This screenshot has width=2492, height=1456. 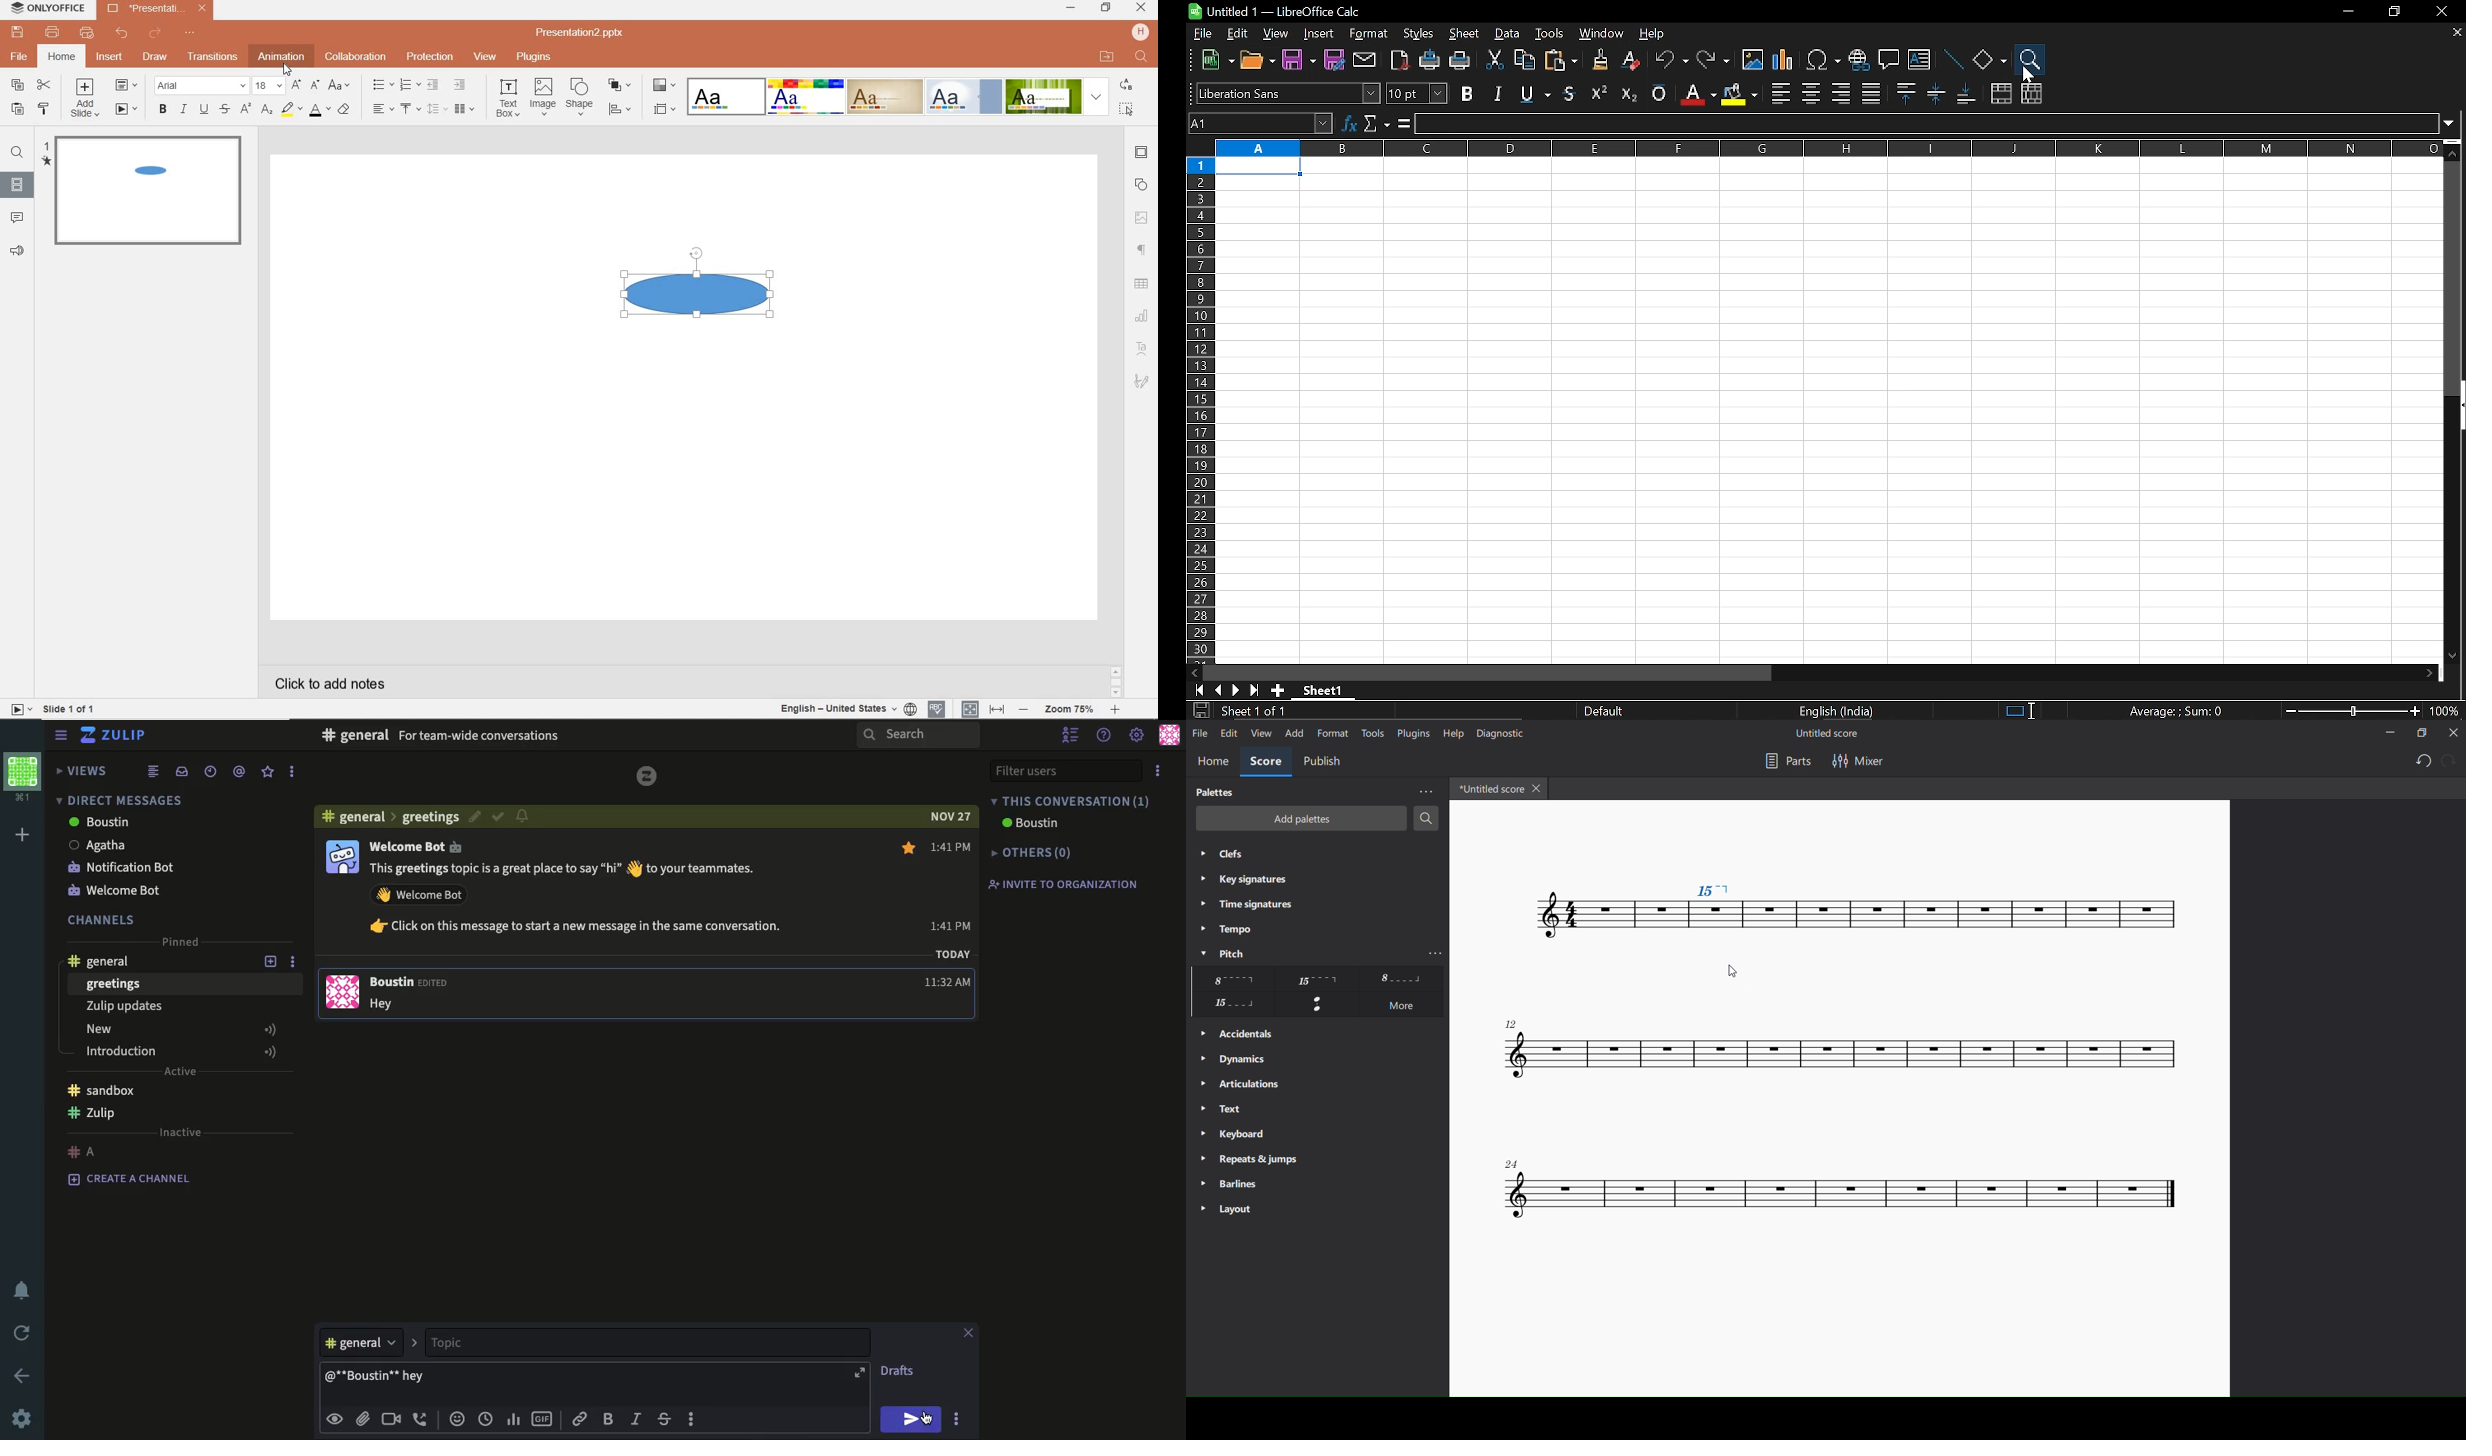 I want to click on PASTE, so click(x=17, y=110).